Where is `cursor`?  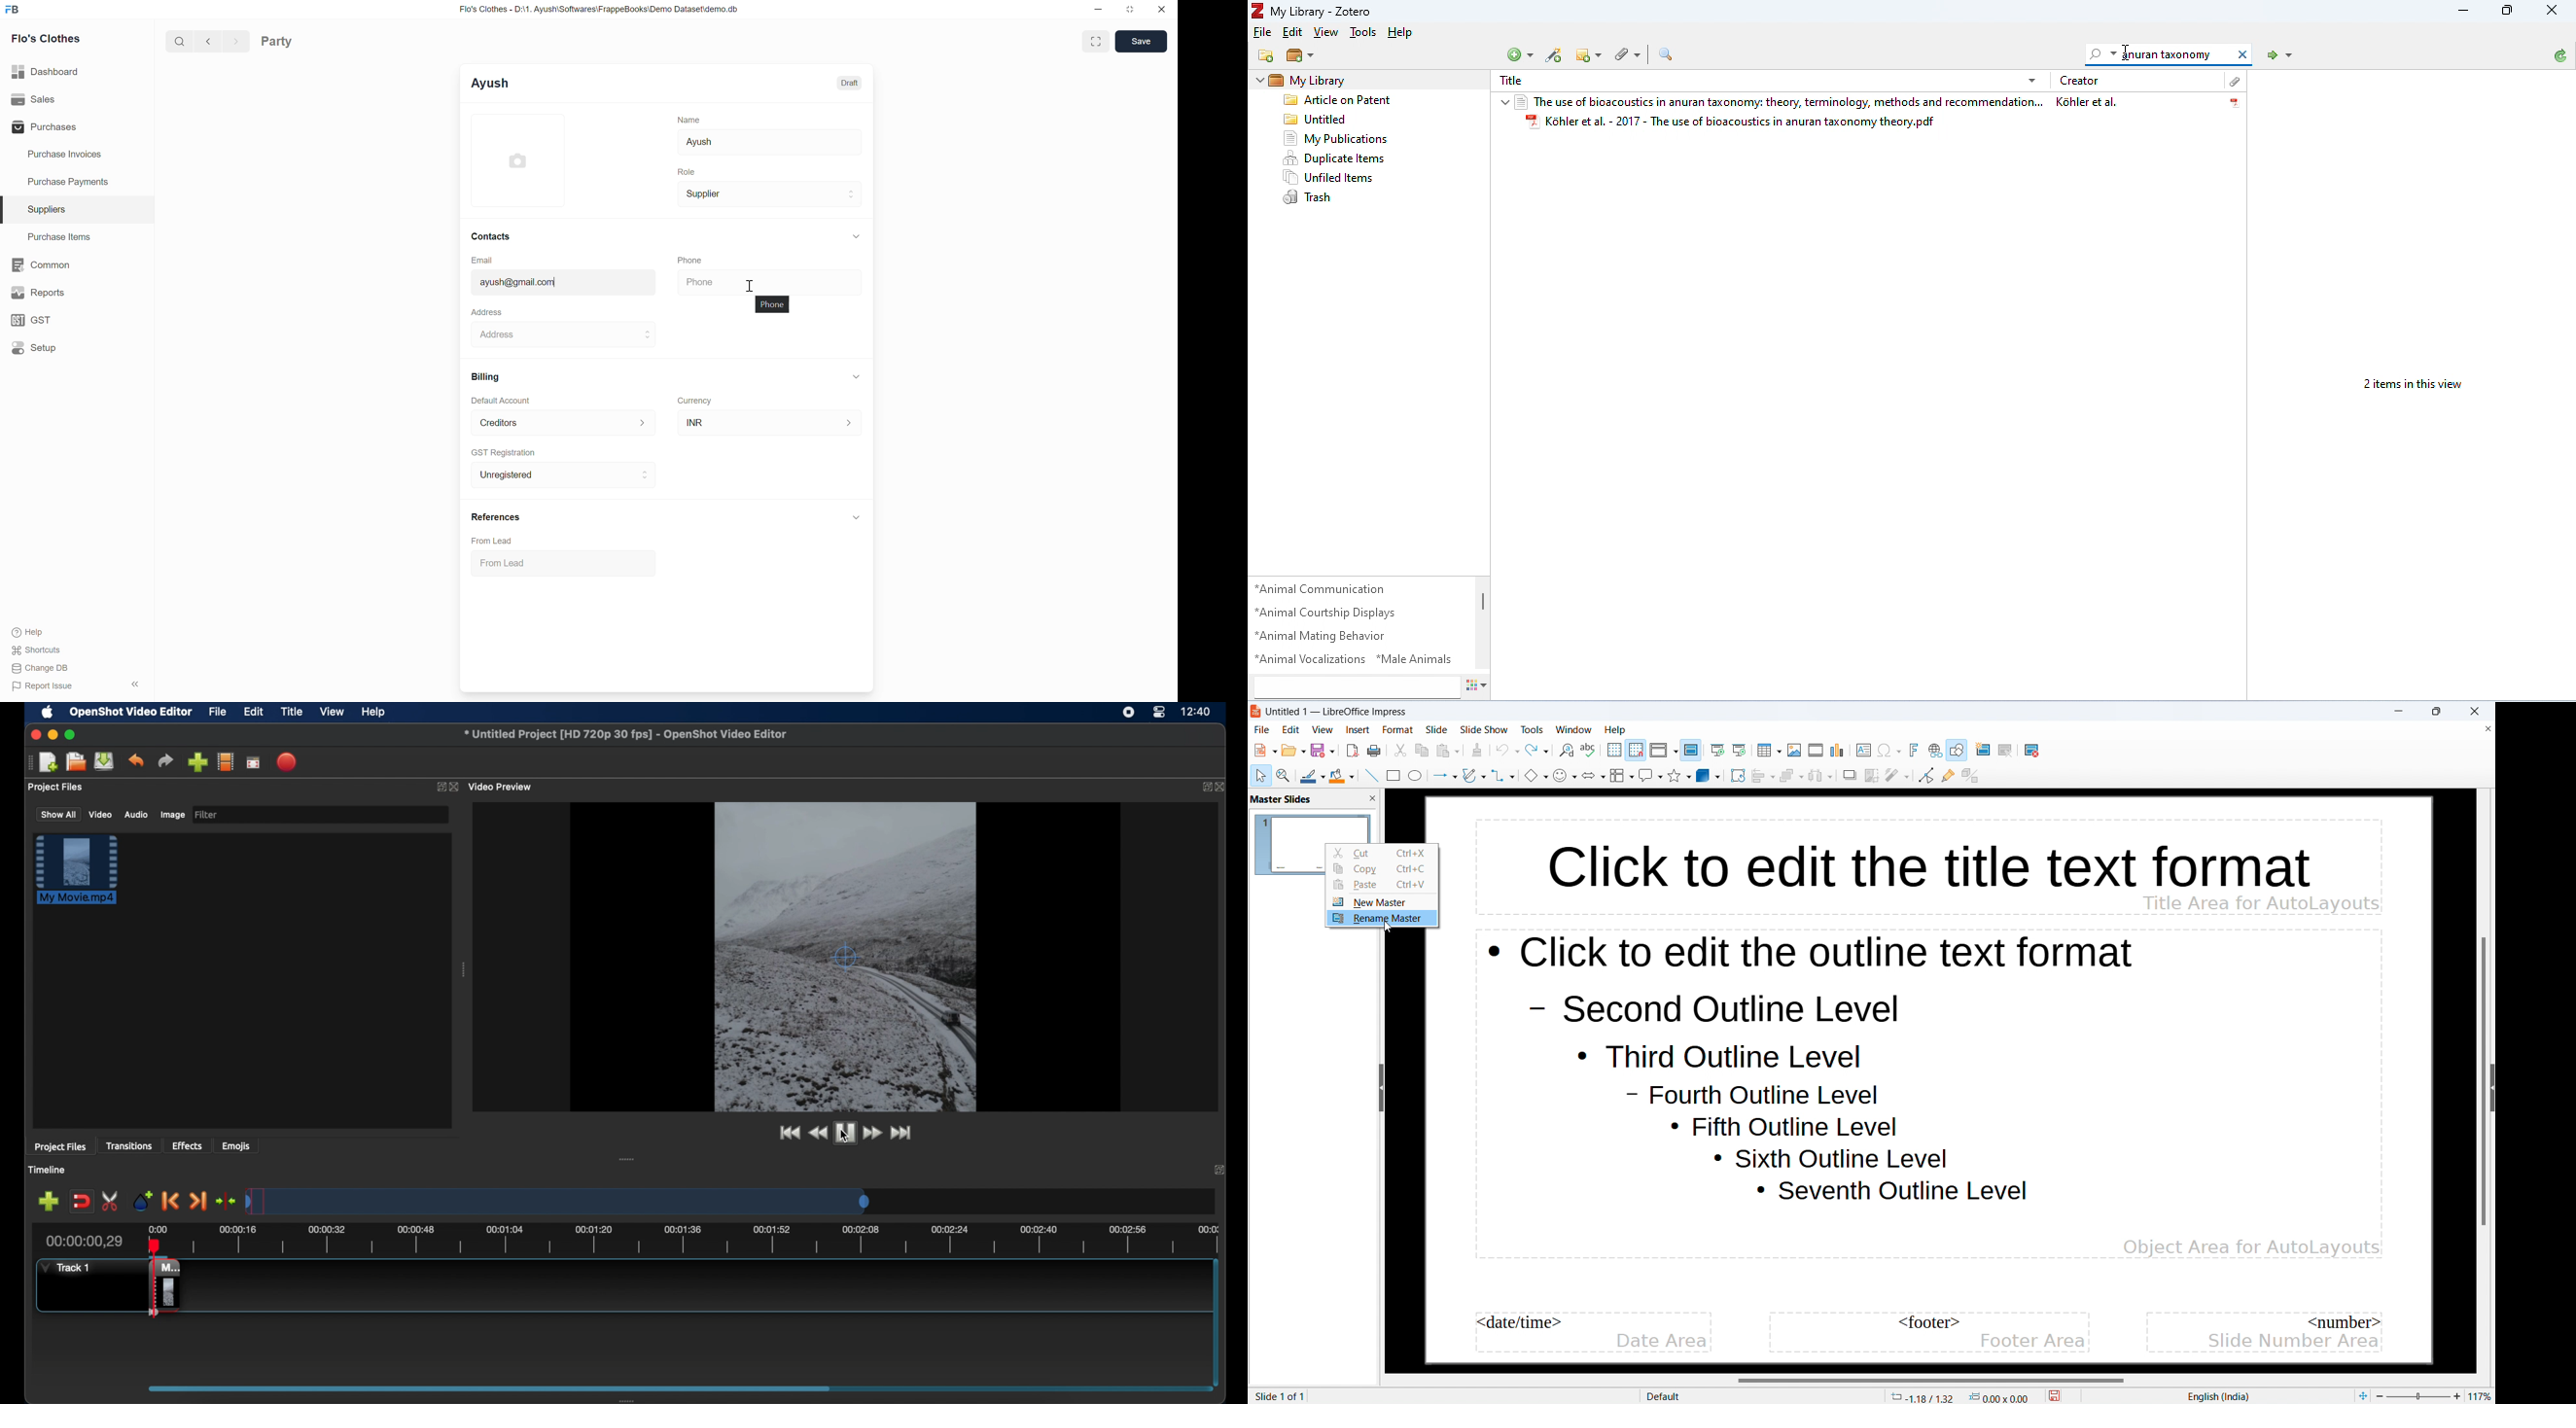
cursor is located at coordinates (844, 1136).